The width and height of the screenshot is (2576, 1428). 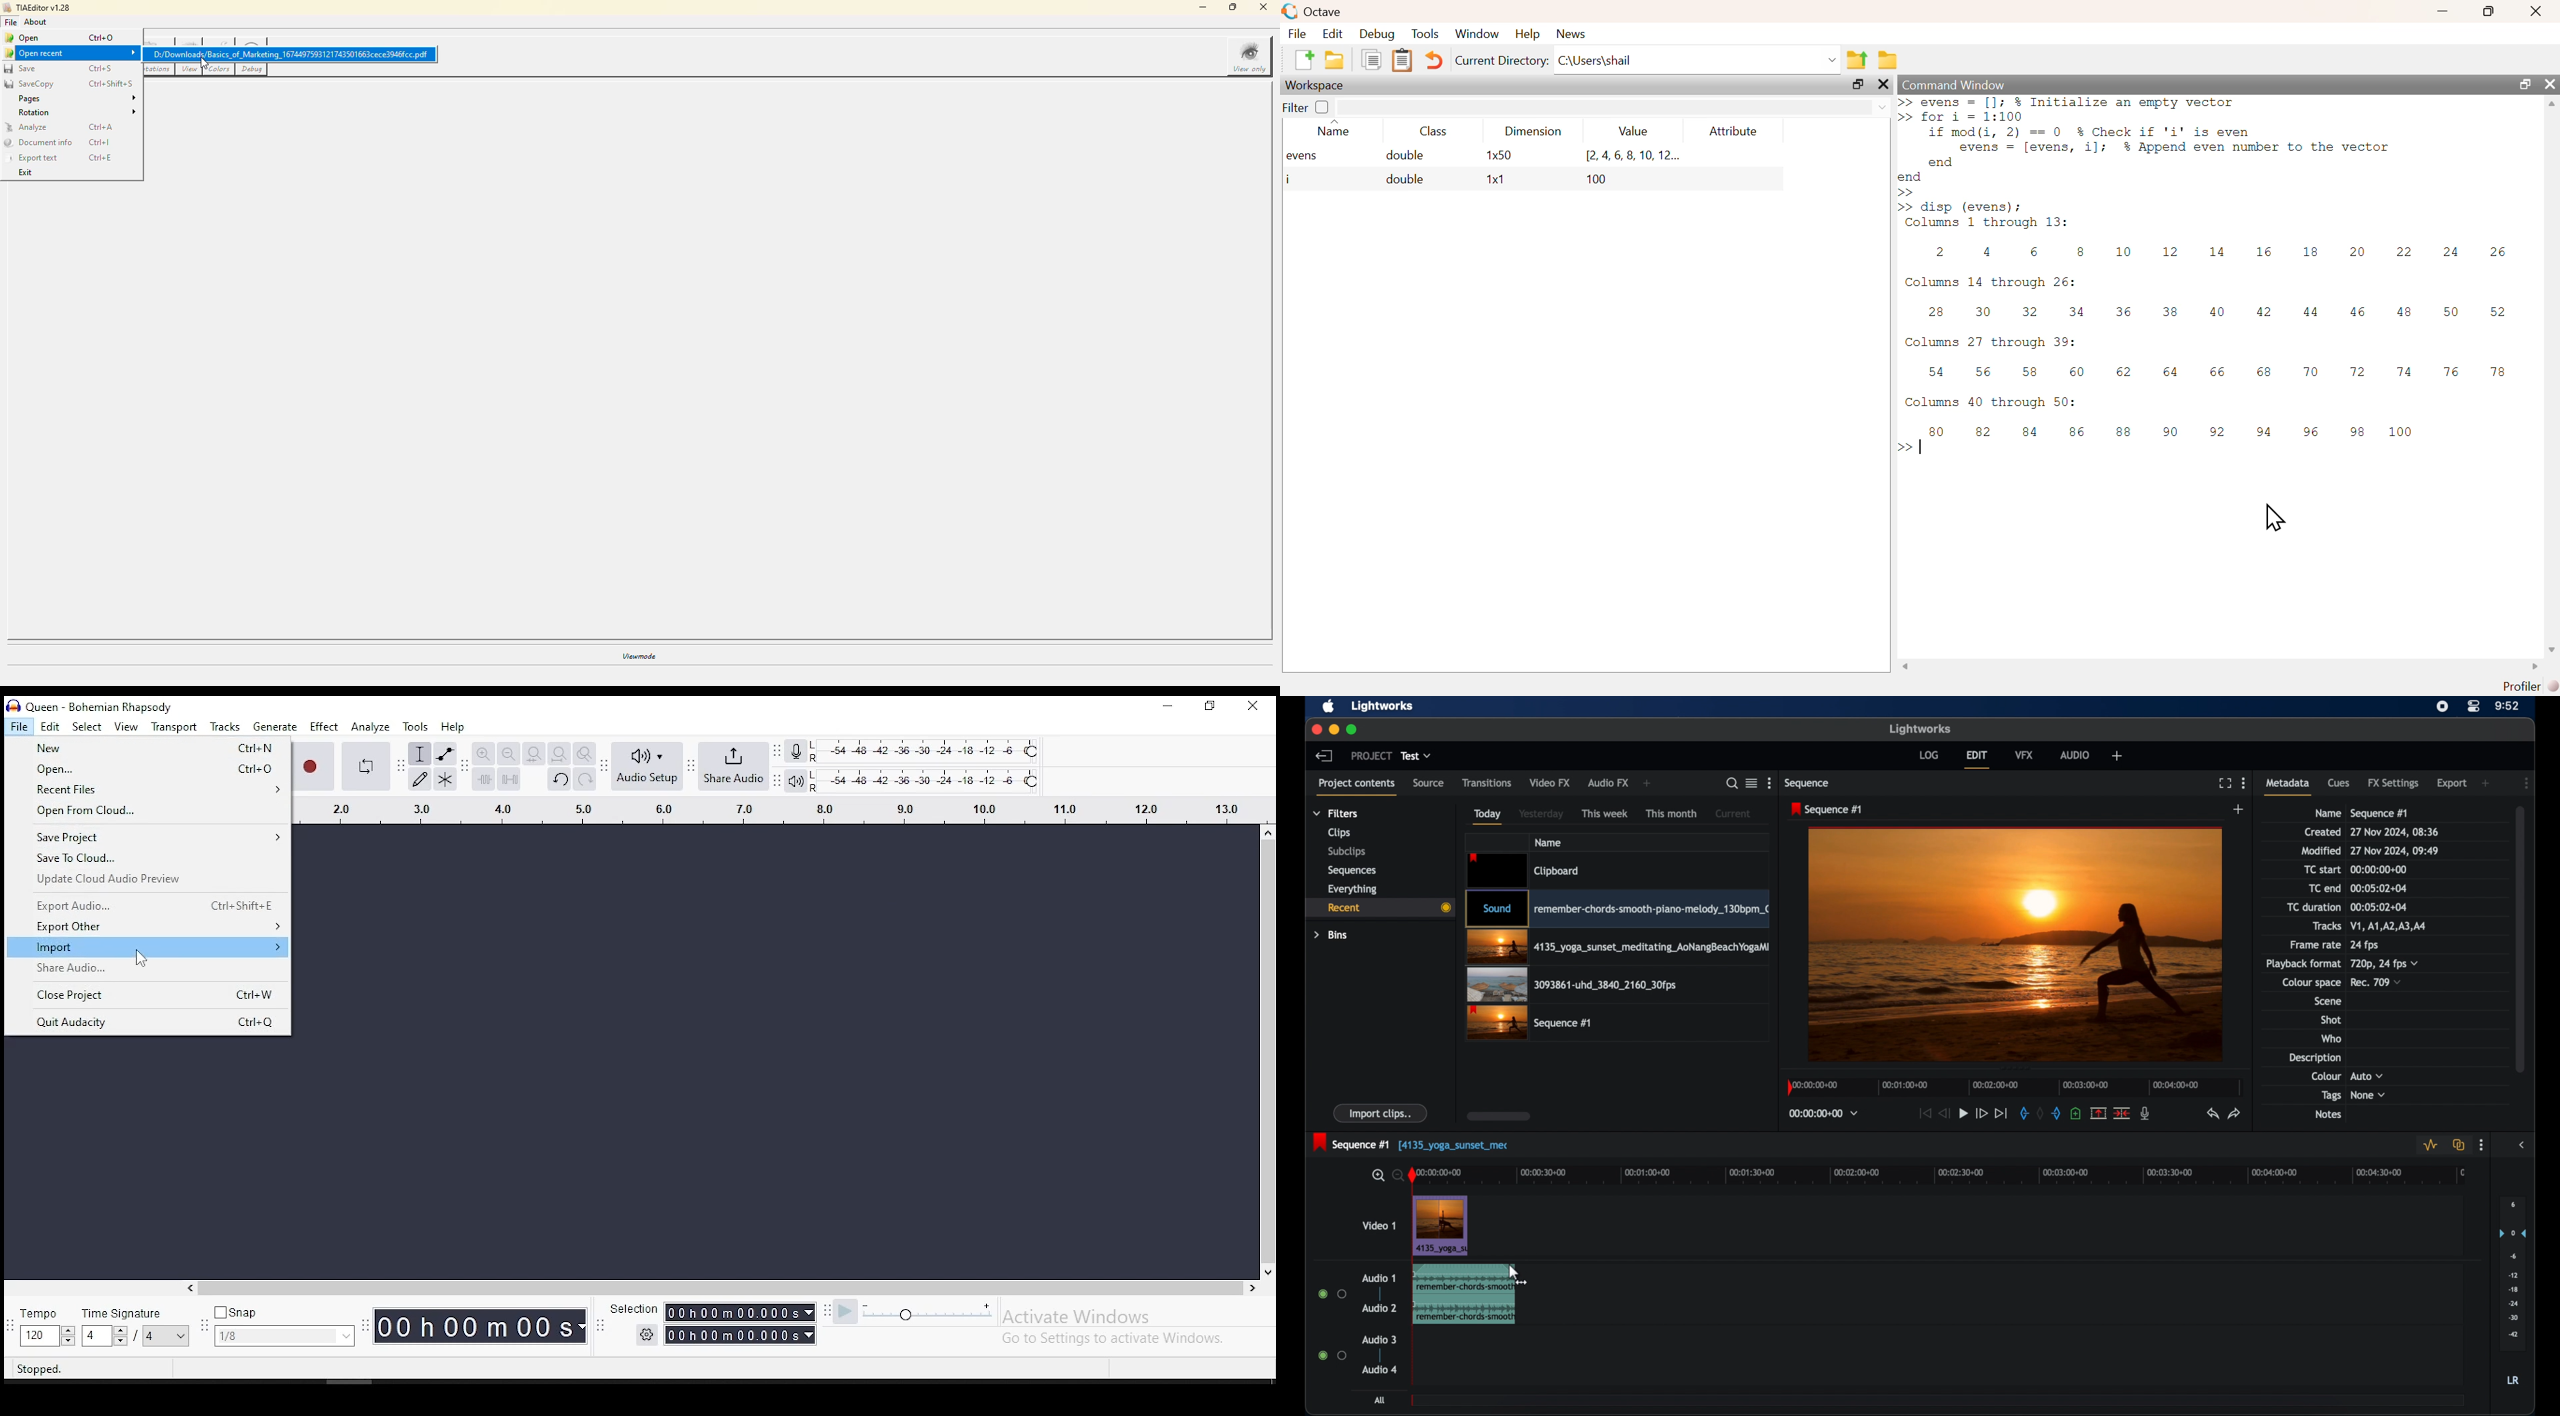 What do you see at coordinates (631, 1308) in the screenshot?
I see `Selection` at bounding box center [631, 1308].